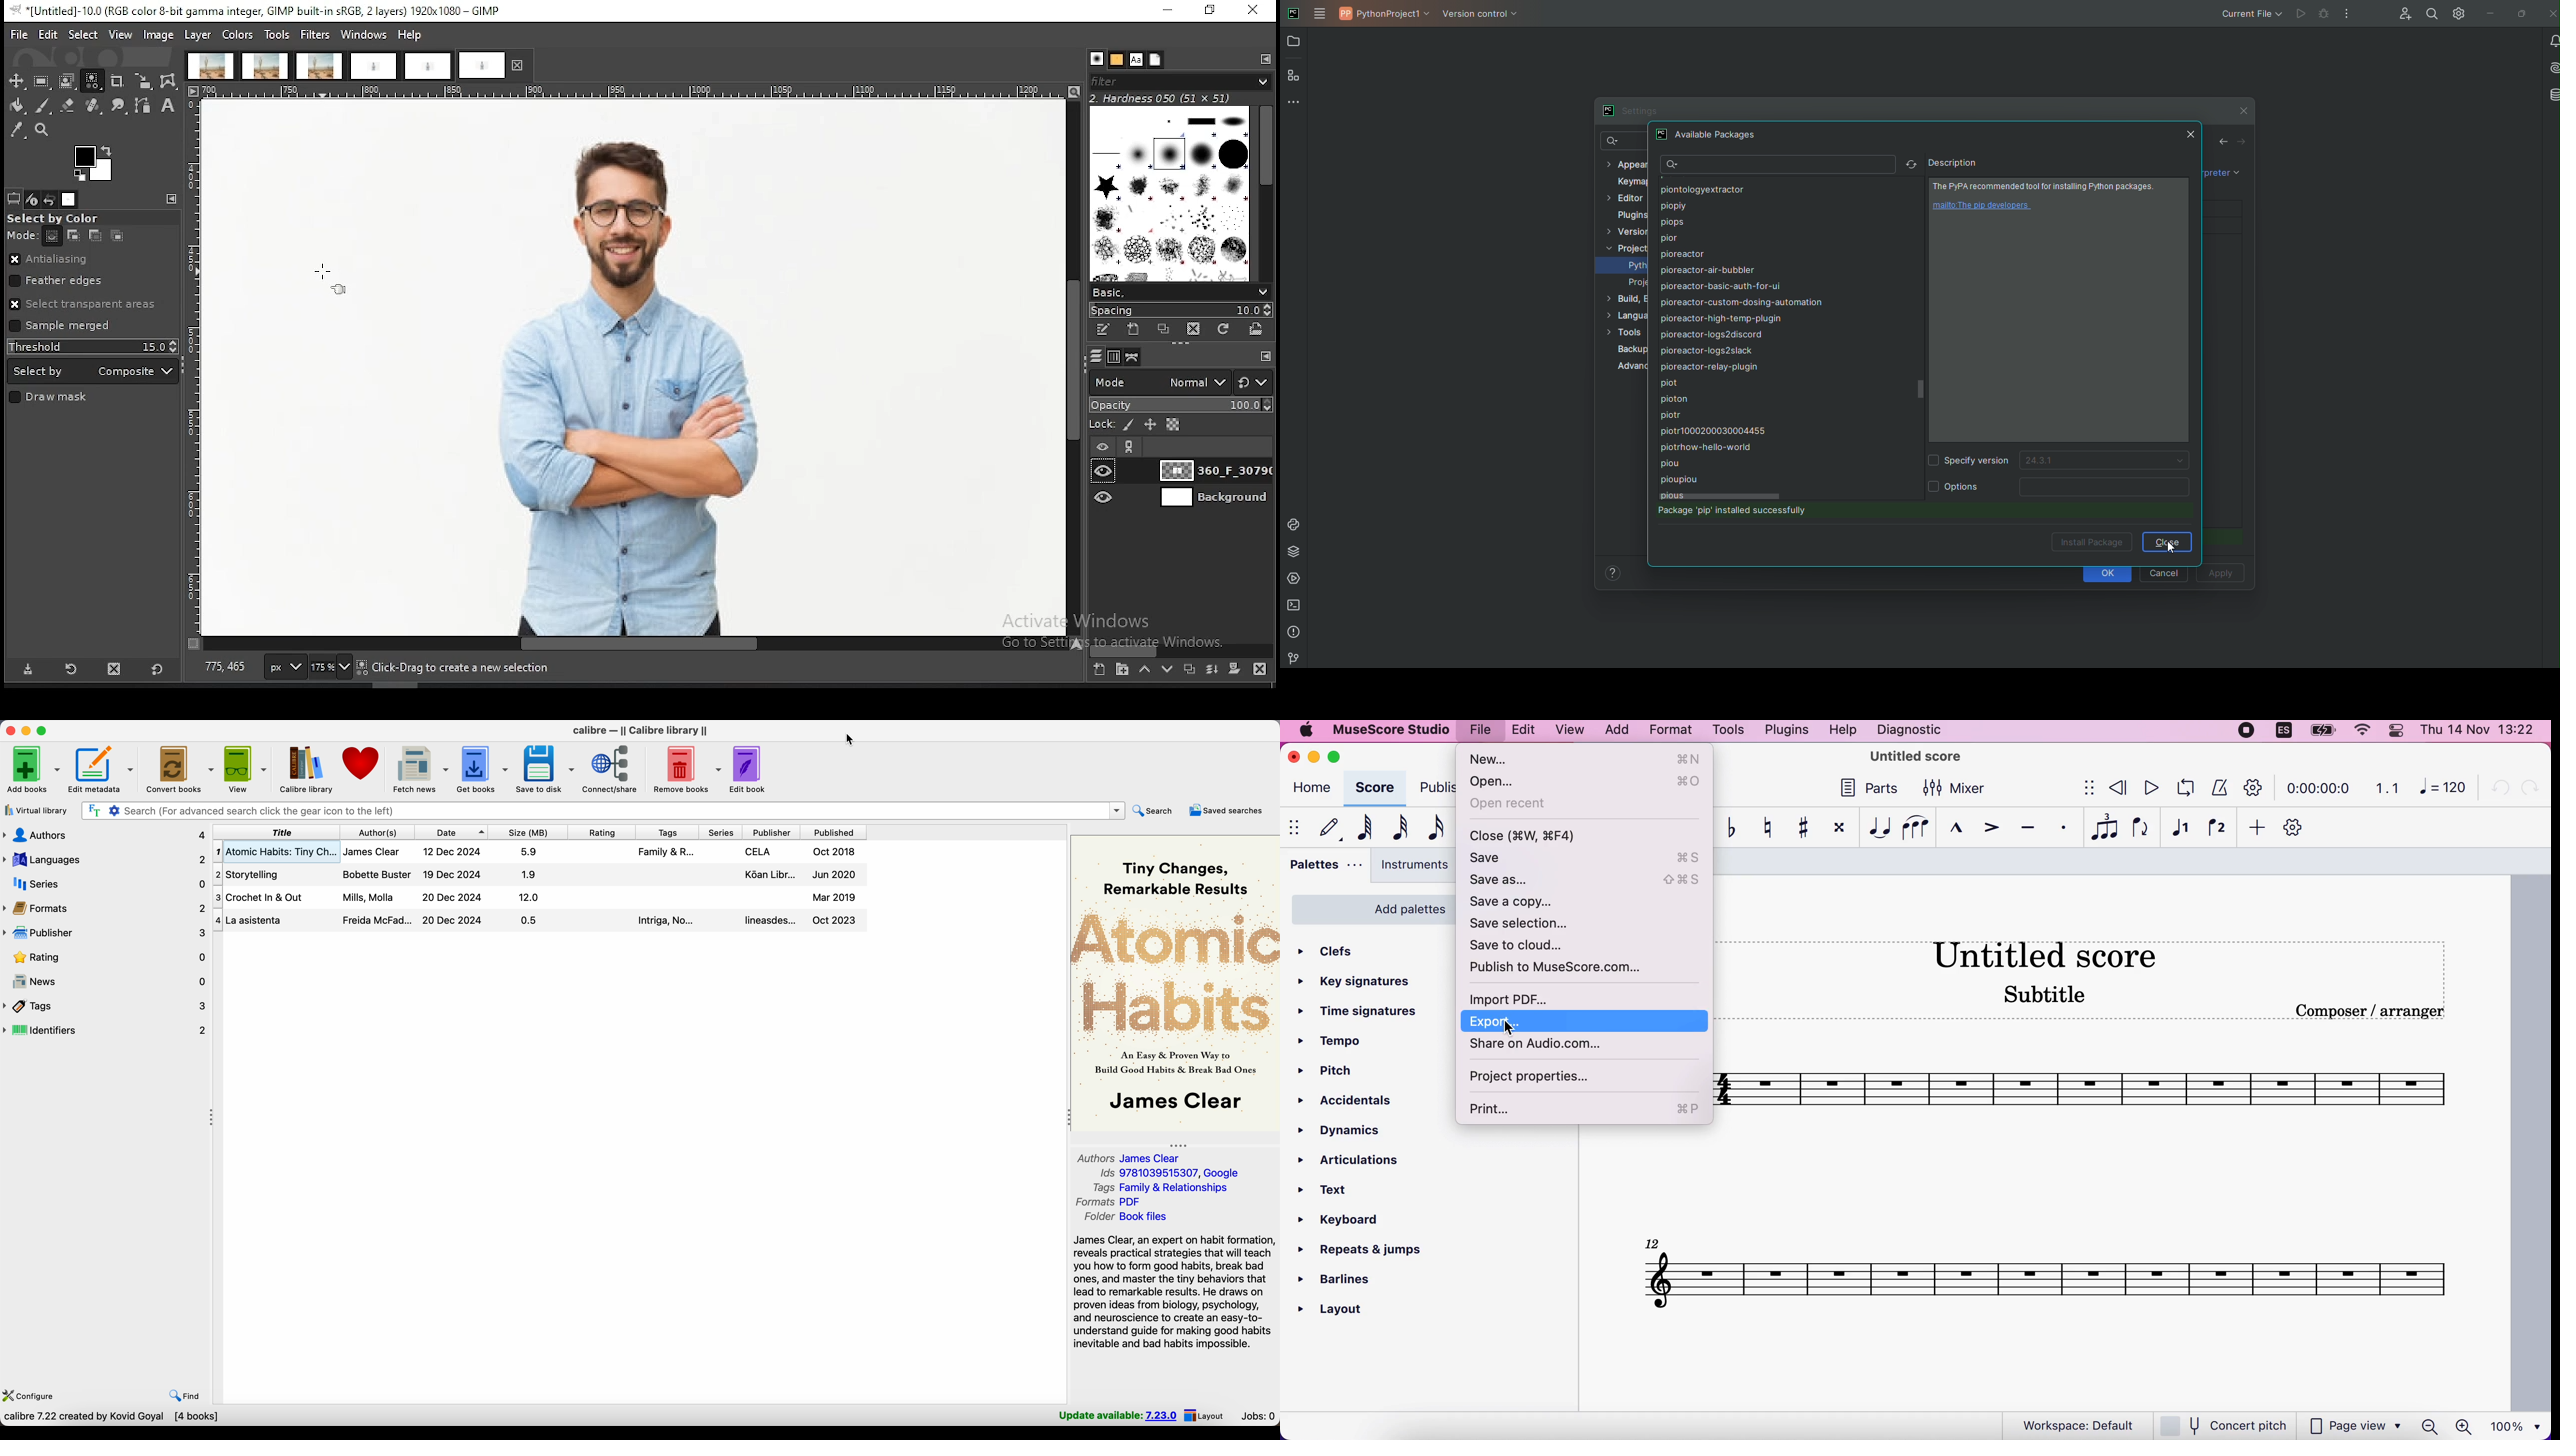  What do you see at coordinates (1766, 830) in the screenshot?
I see `toggle natural` at bounding box center [1766, 830].